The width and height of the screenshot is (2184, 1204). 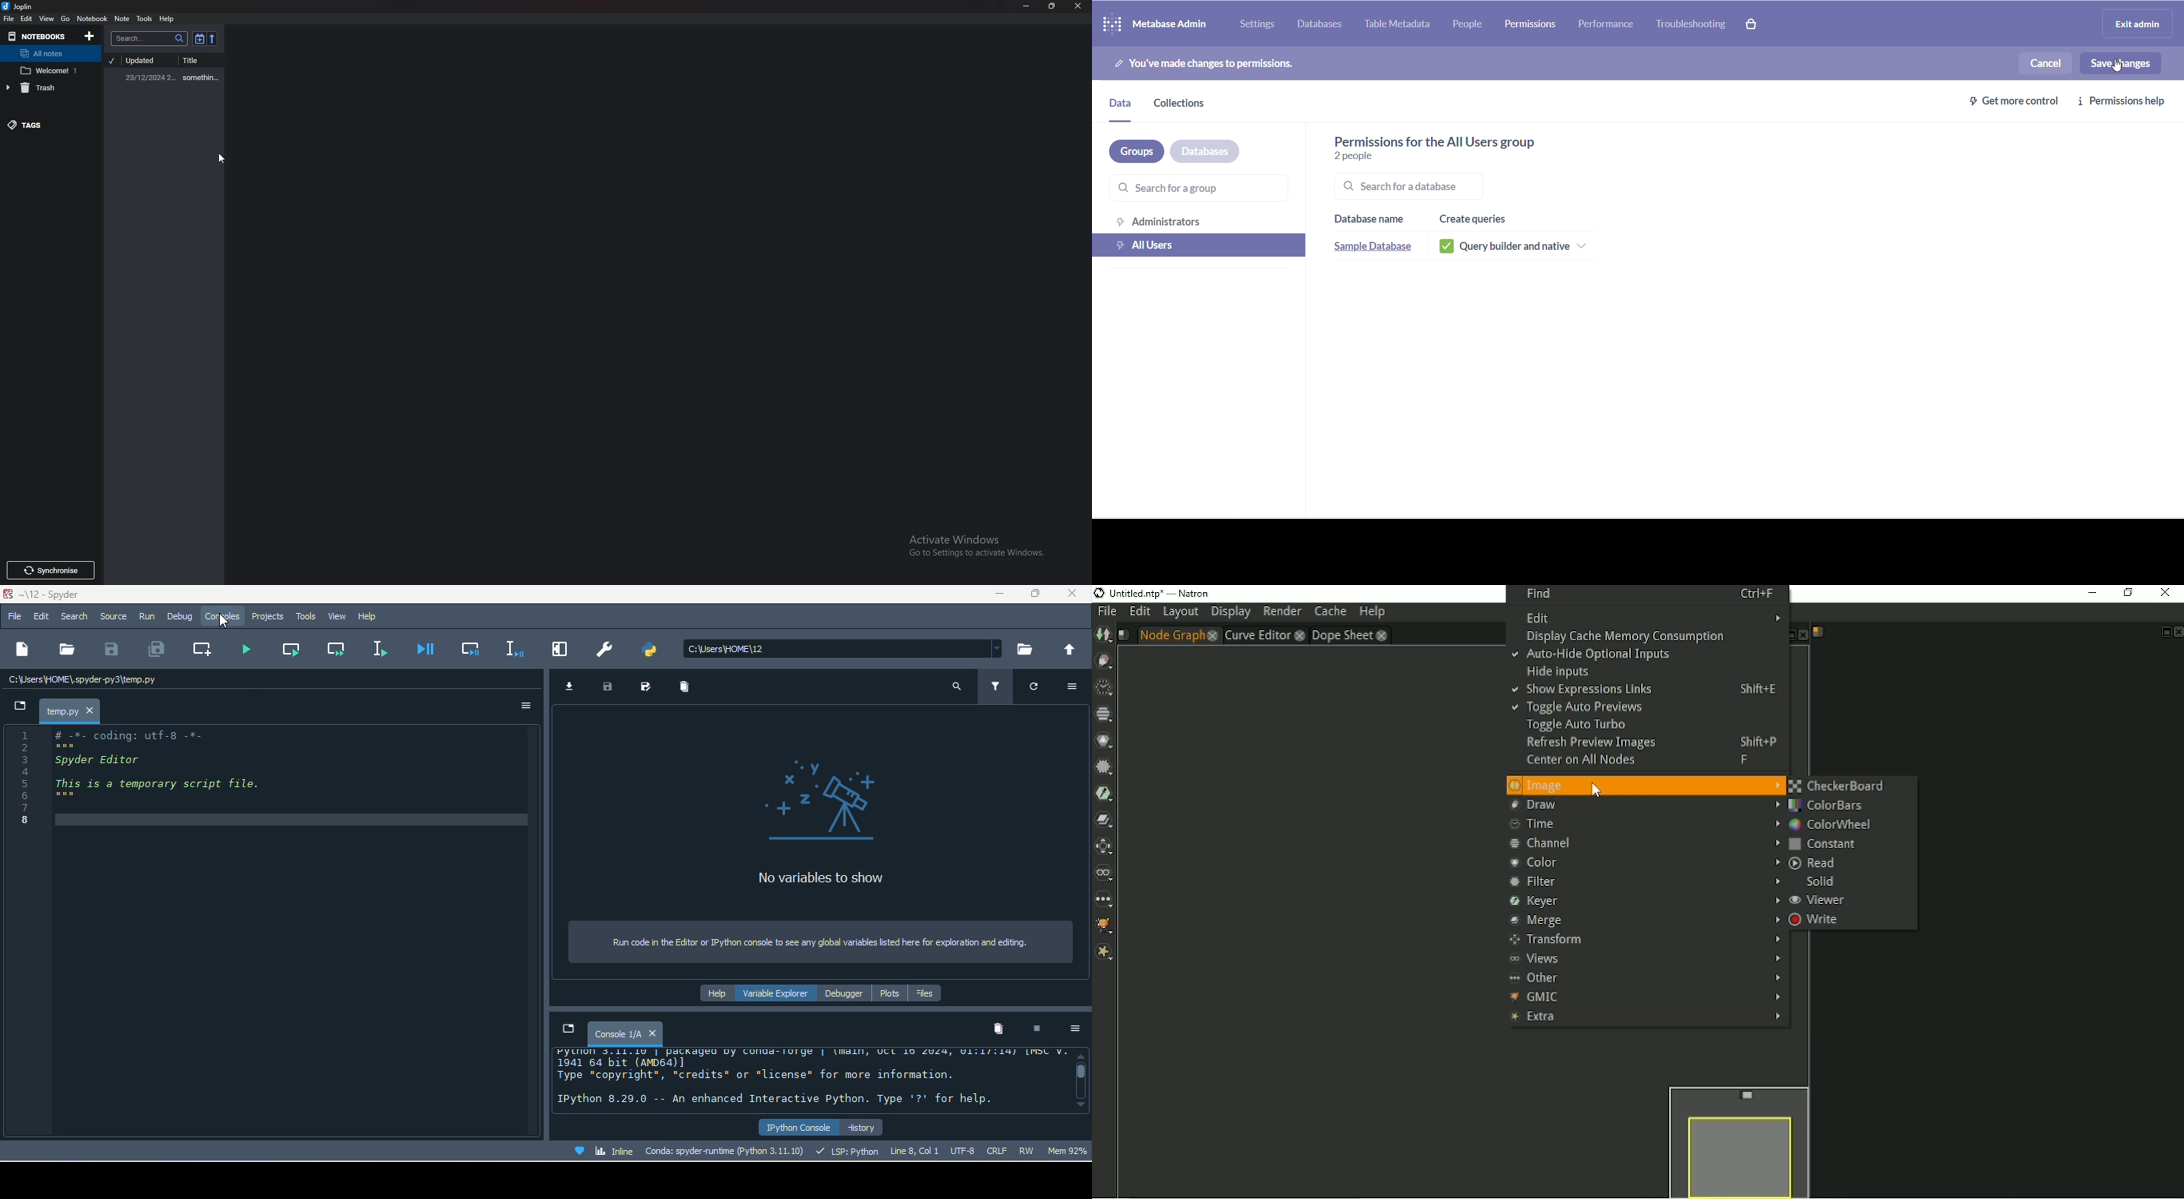 I want to click on search, so click(x=74, y=615).